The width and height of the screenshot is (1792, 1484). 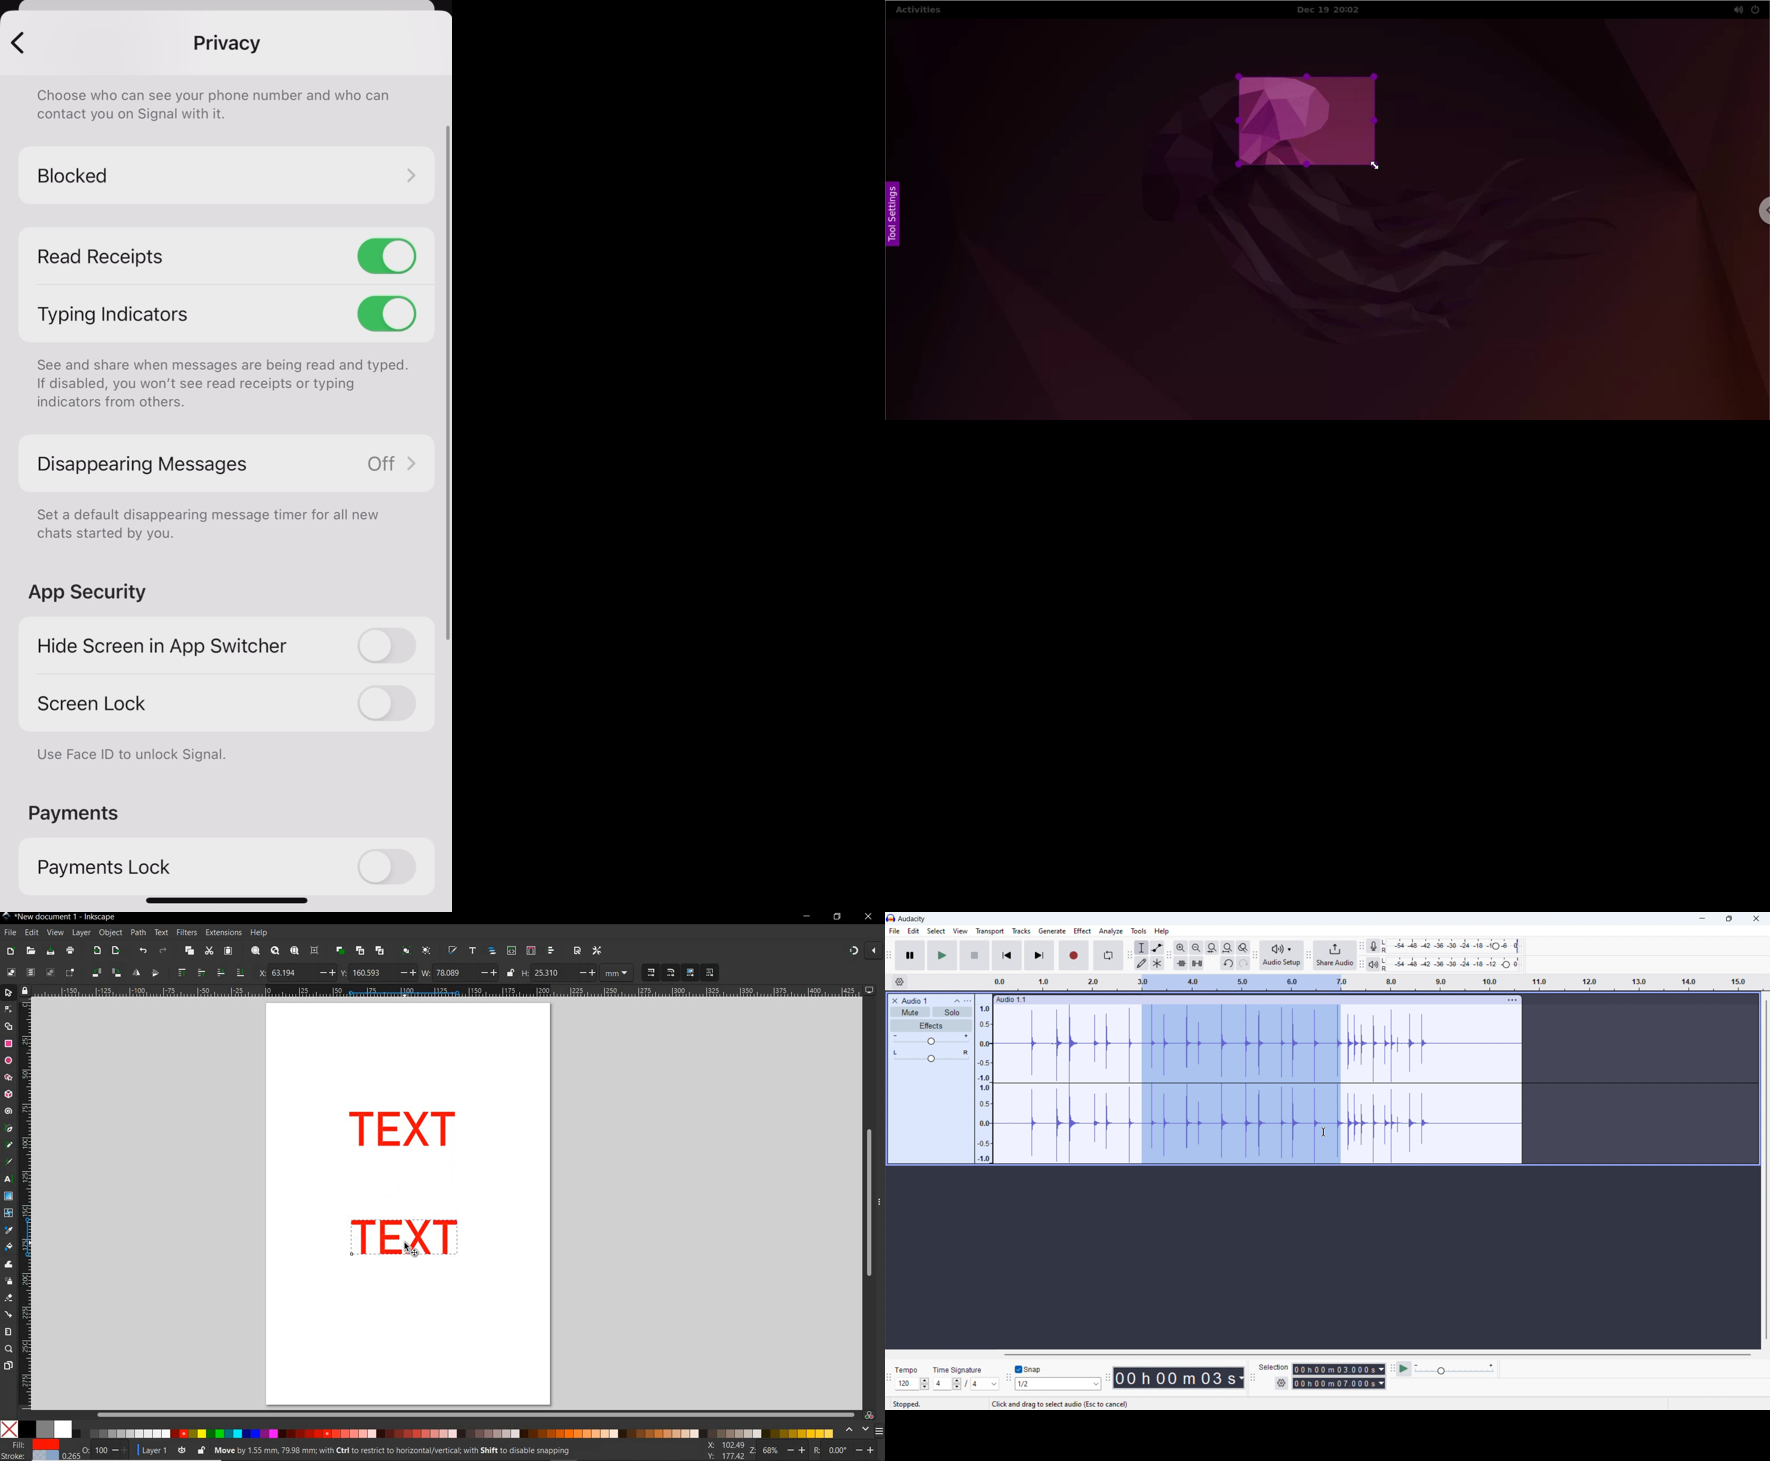 What do you see at coordinates (227, 703) in the screenshot?
I see `screen lock disabled` at bounding box center [227, 703].